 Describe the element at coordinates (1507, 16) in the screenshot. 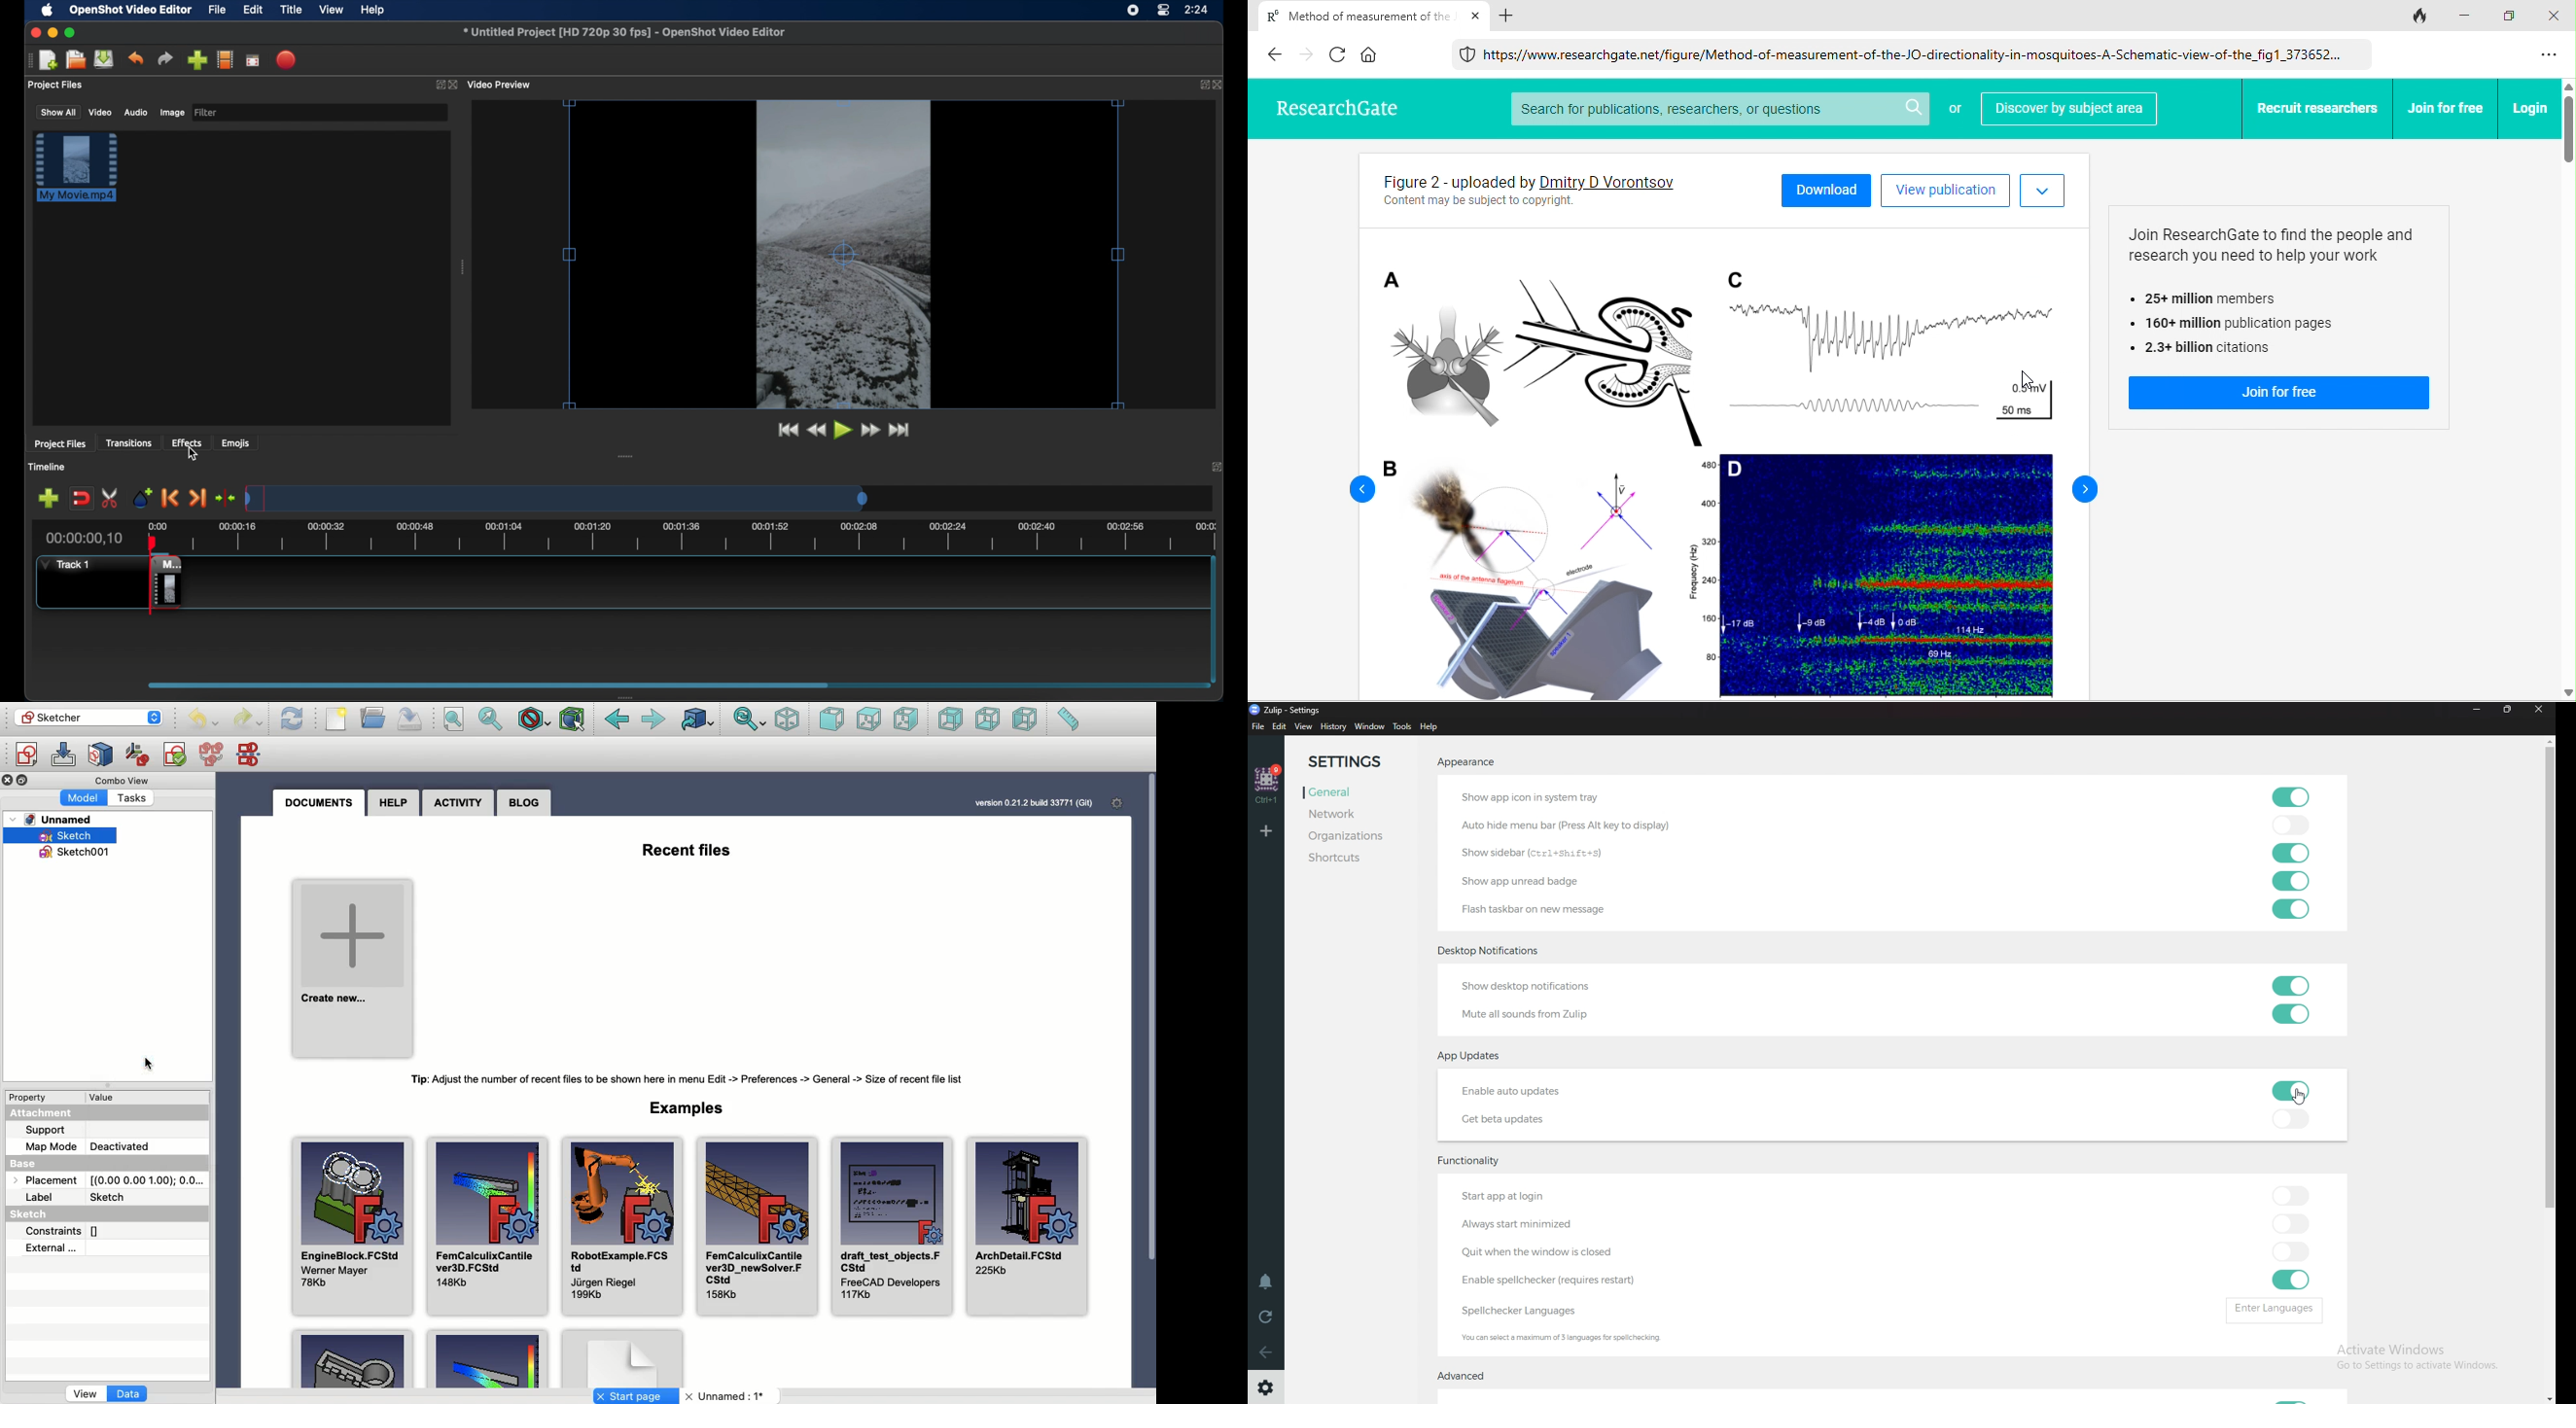

I see `add tab` at that location.